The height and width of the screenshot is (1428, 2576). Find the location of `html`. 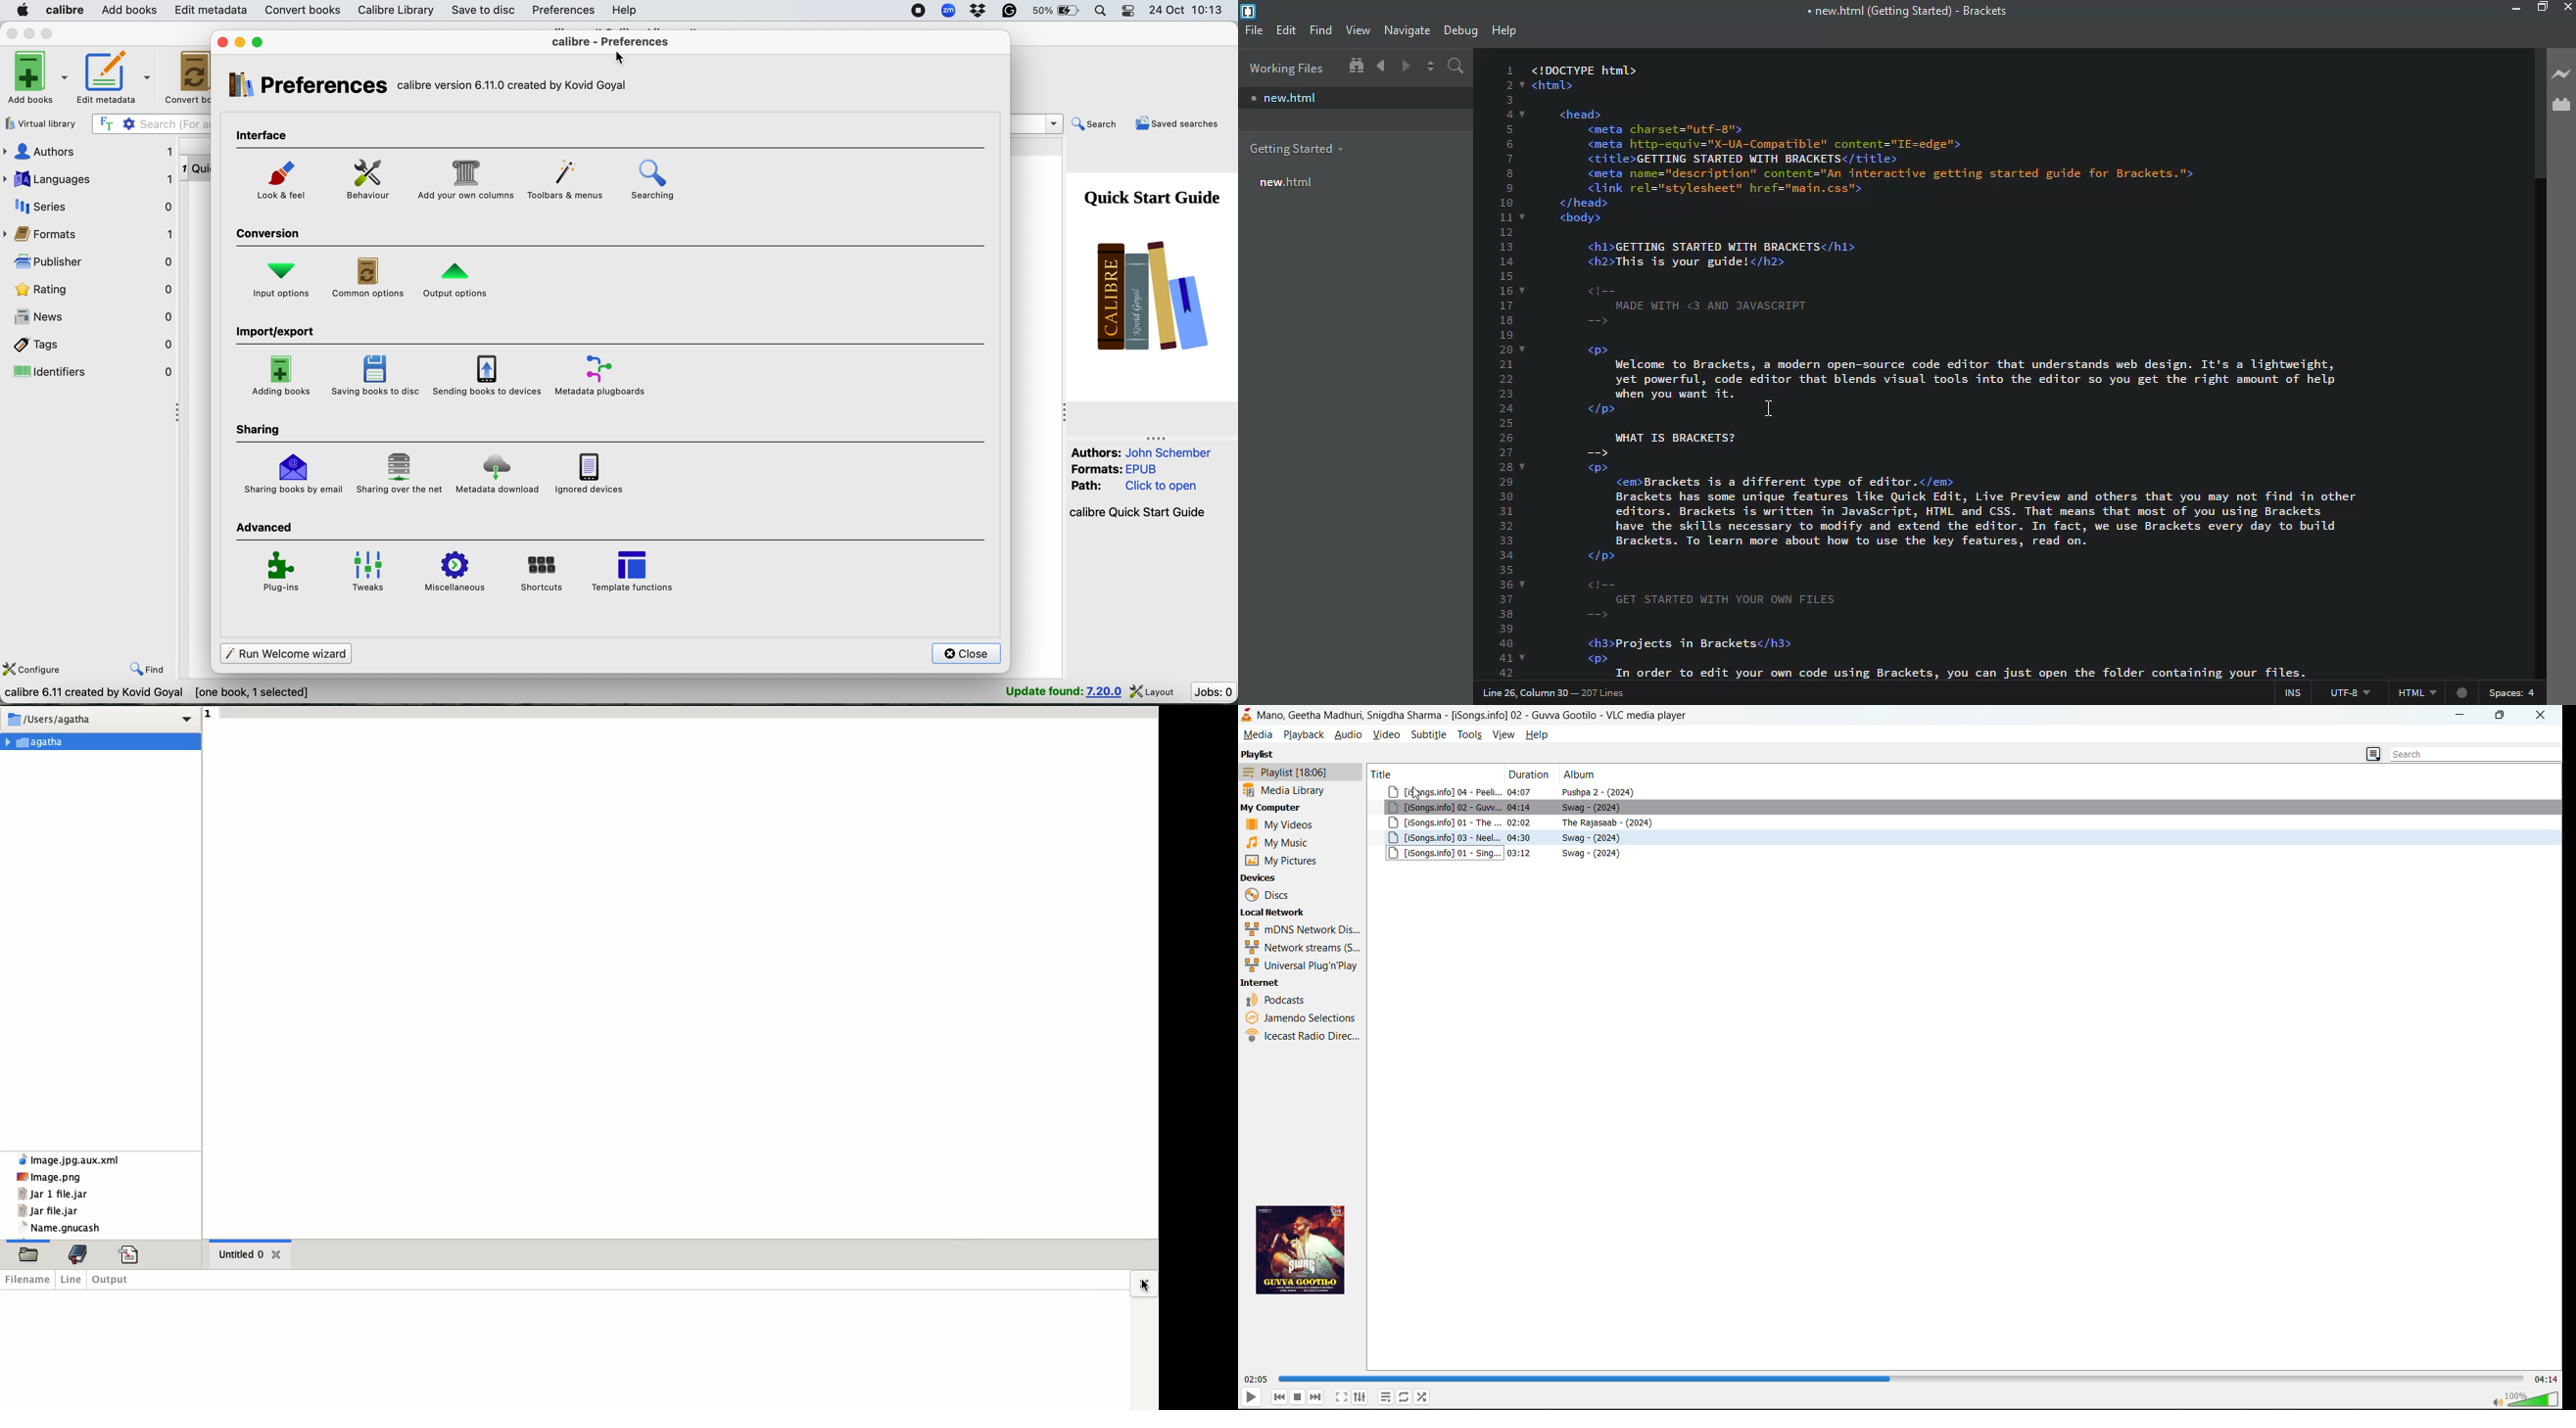

html is located at coordinates (2432, 694).